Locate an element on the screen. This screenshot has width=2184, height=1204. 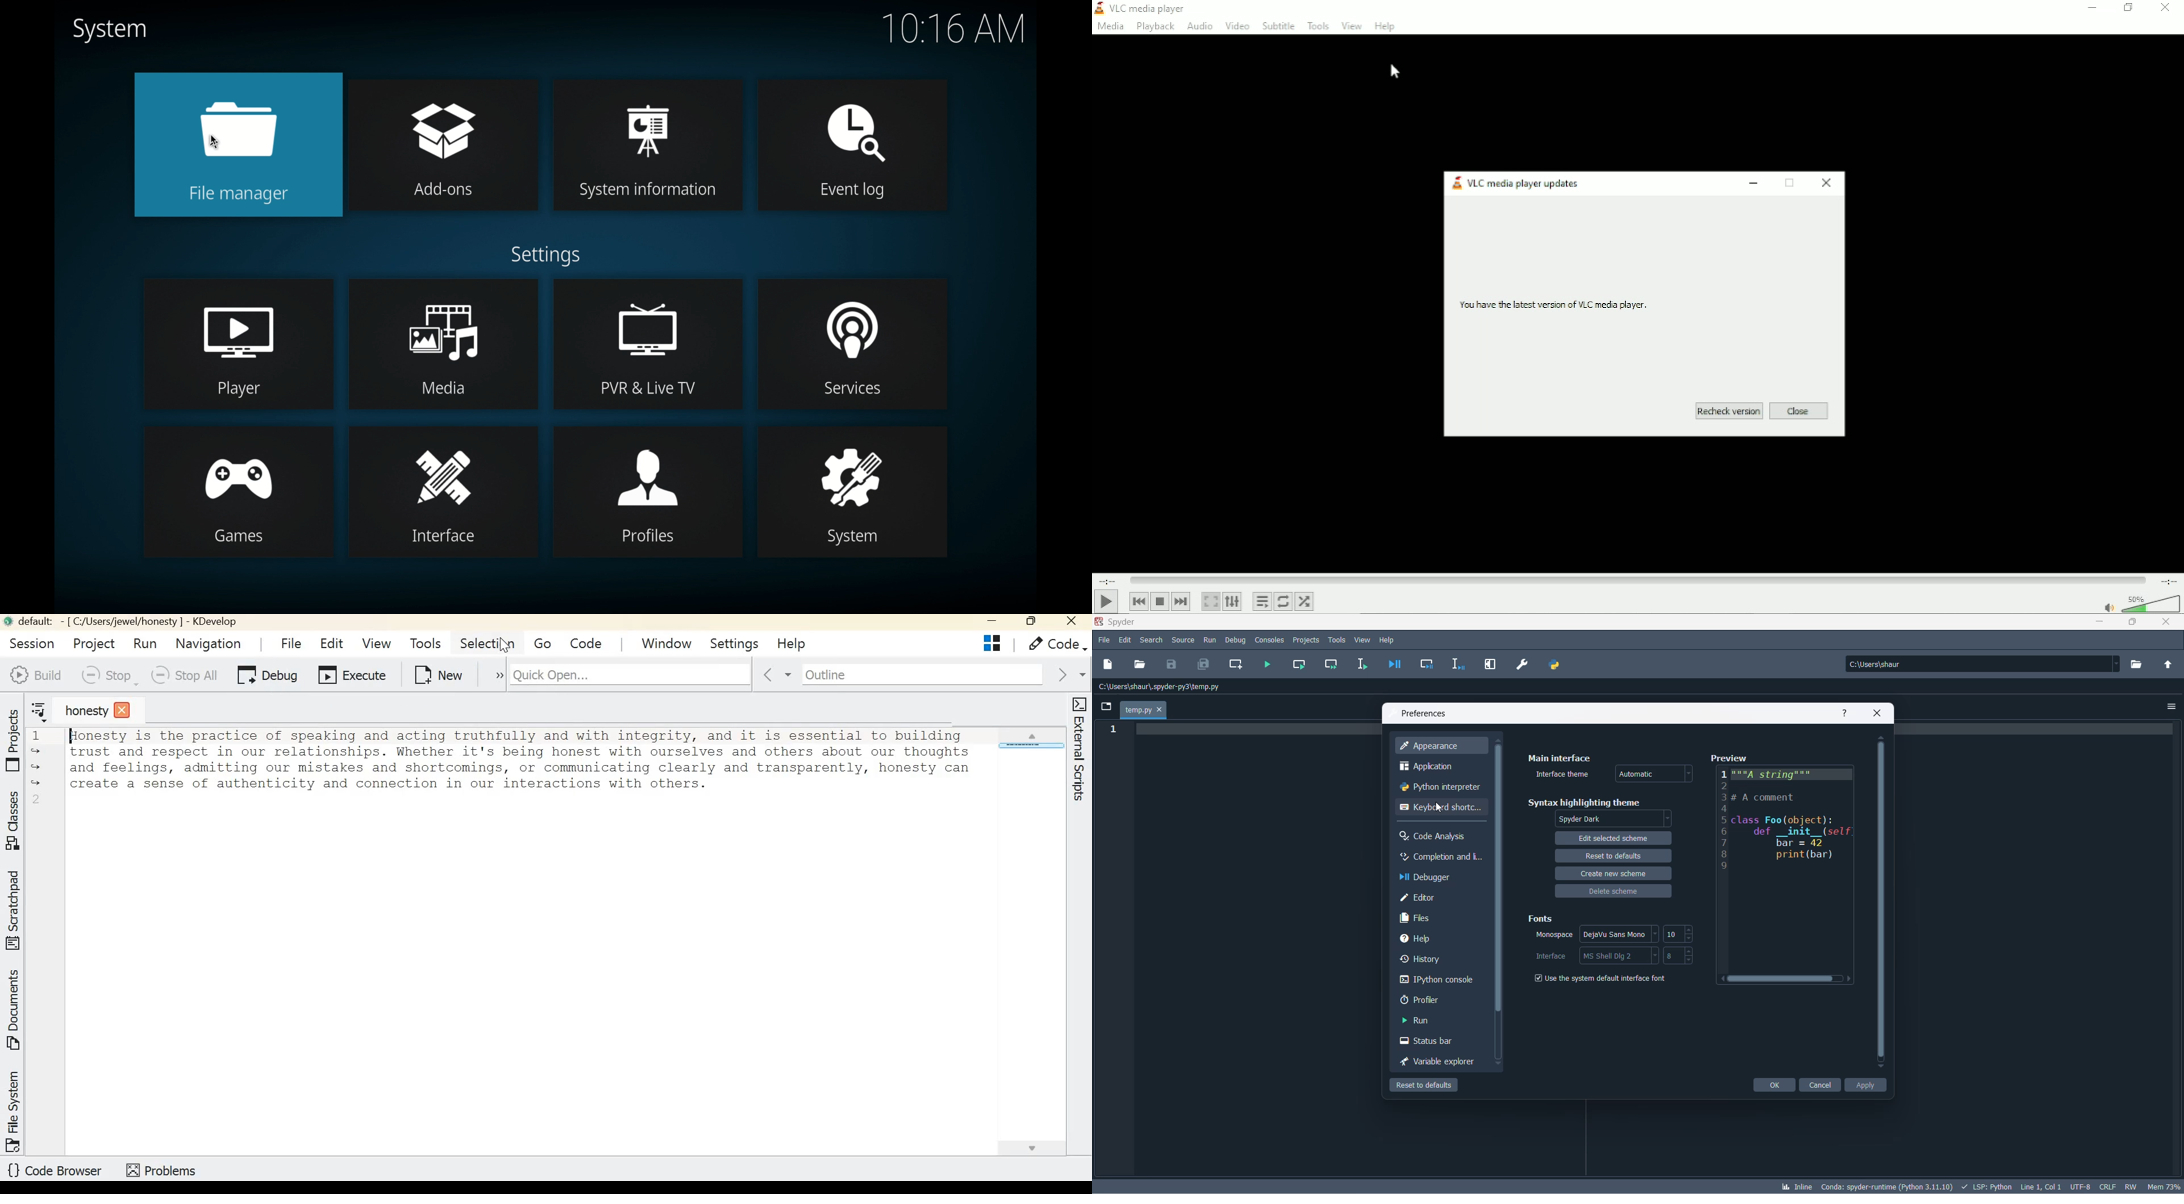
search is located at coordinates (1151, 639).